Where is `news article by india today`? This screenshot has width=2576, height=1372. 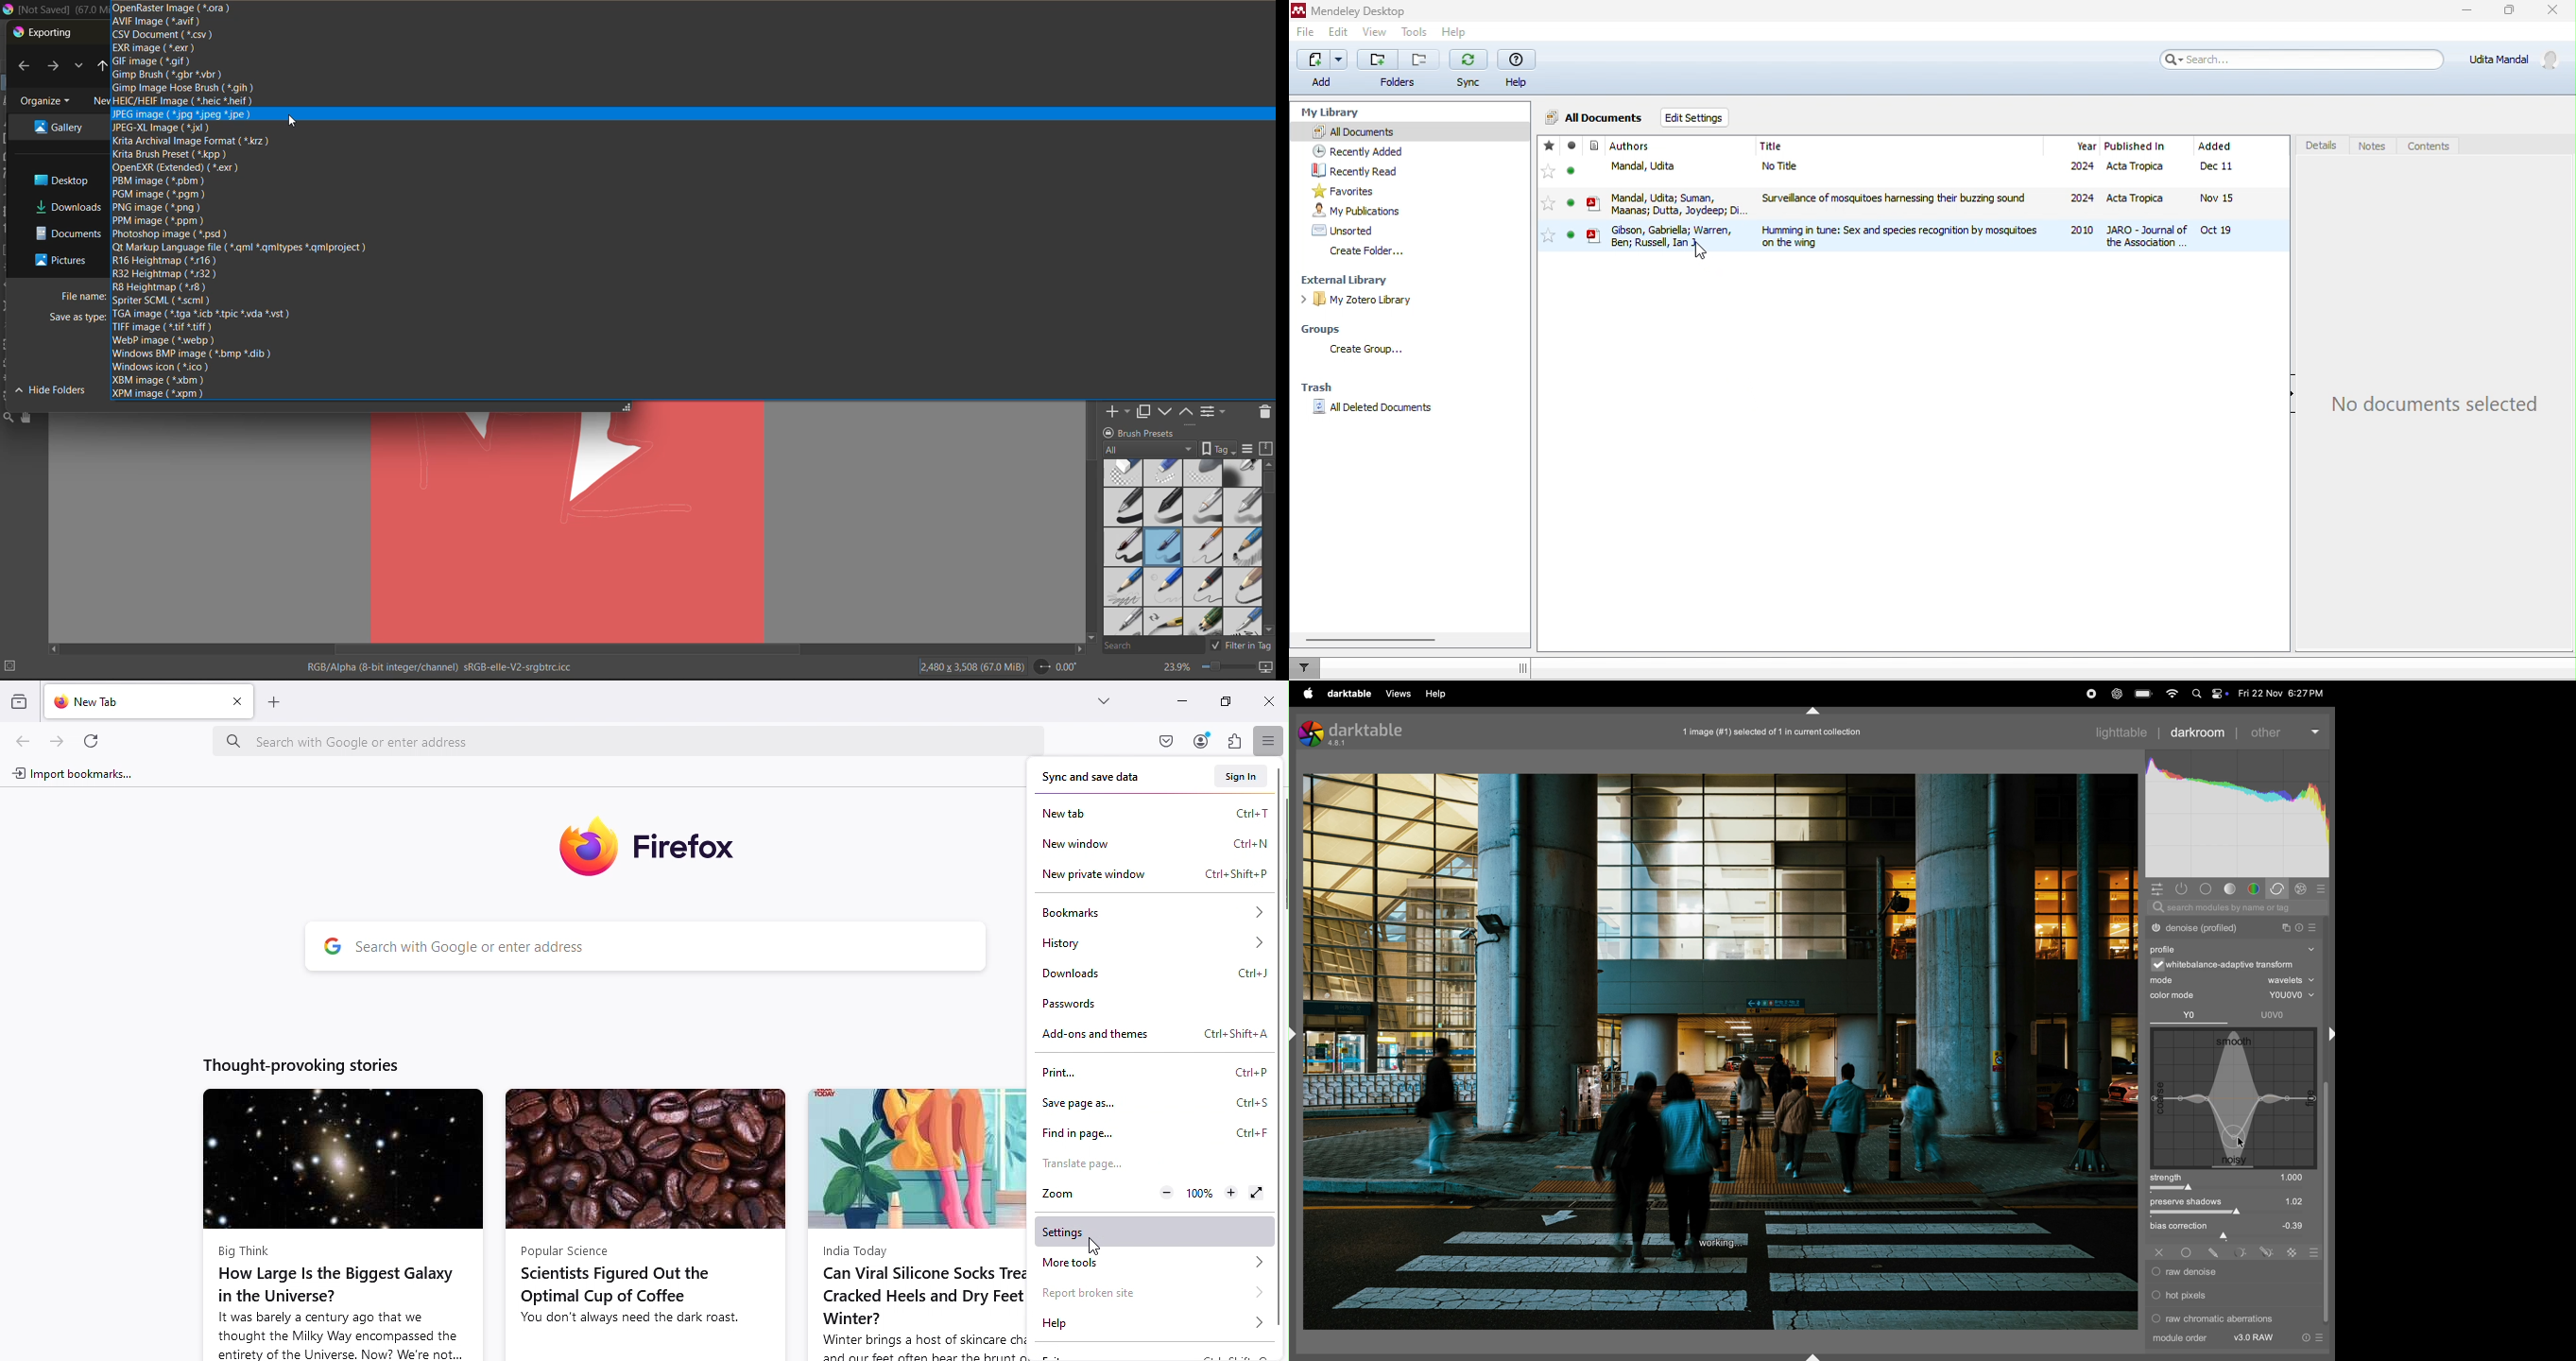 news article by india today is located at coordinates (915, 1223).